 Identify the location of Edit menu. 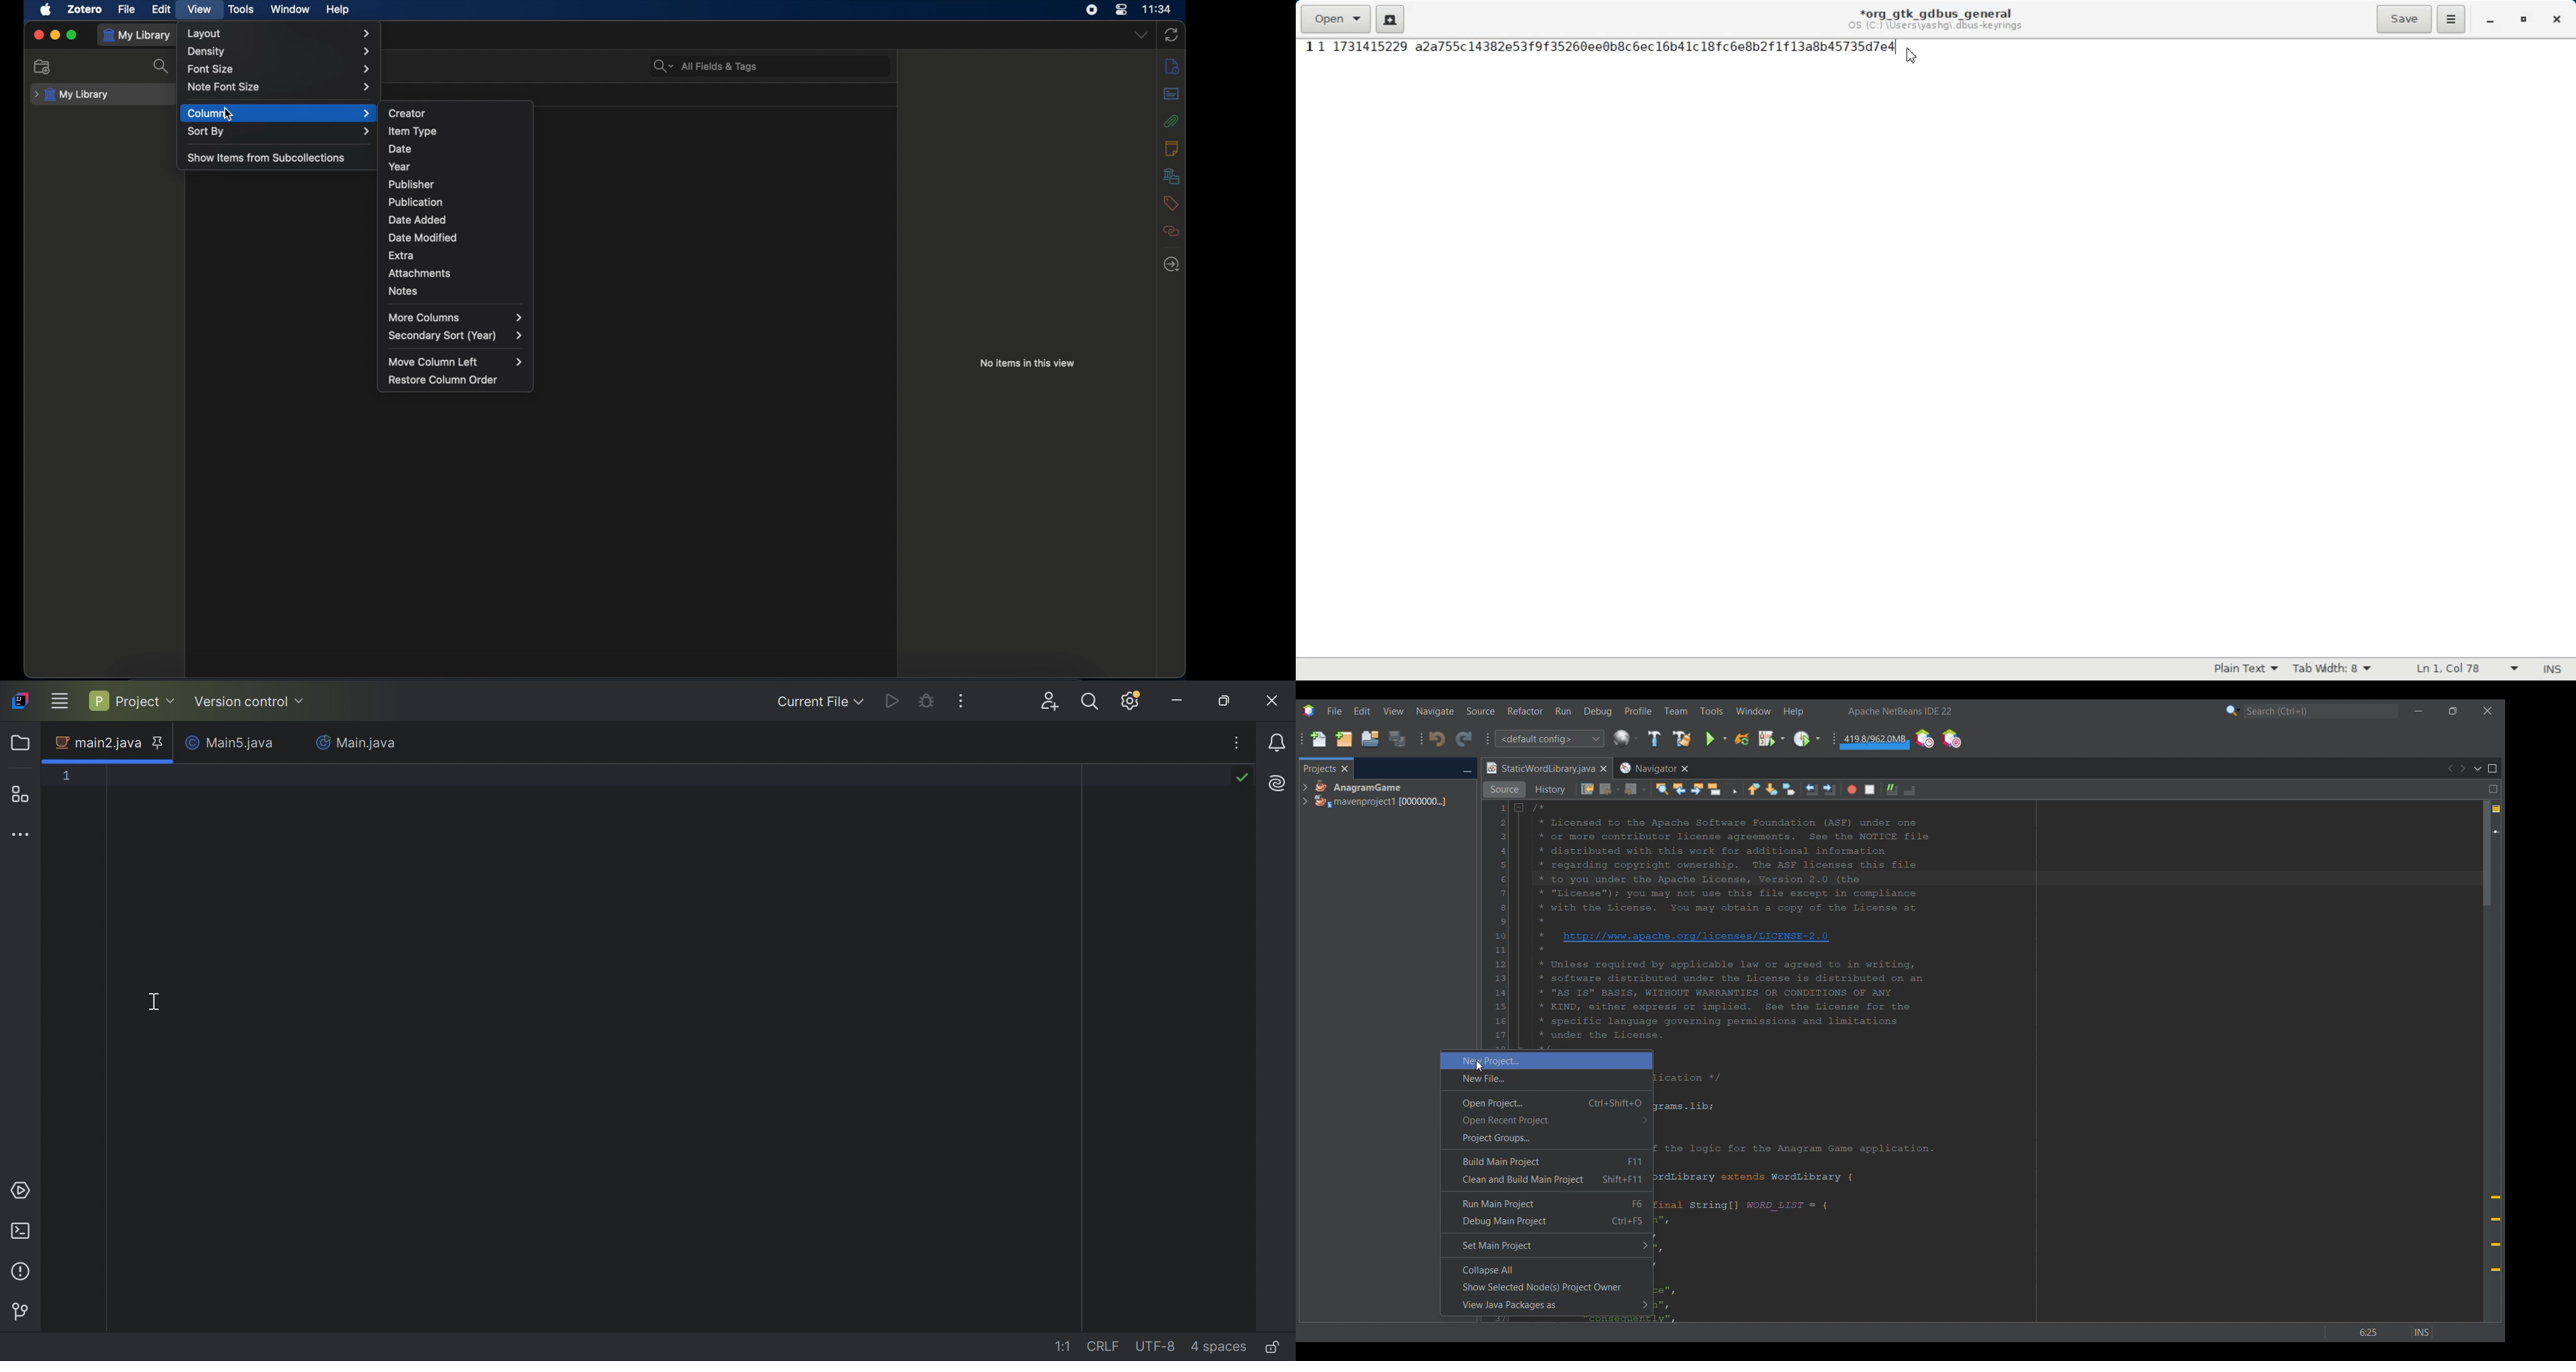
(1362, 711).